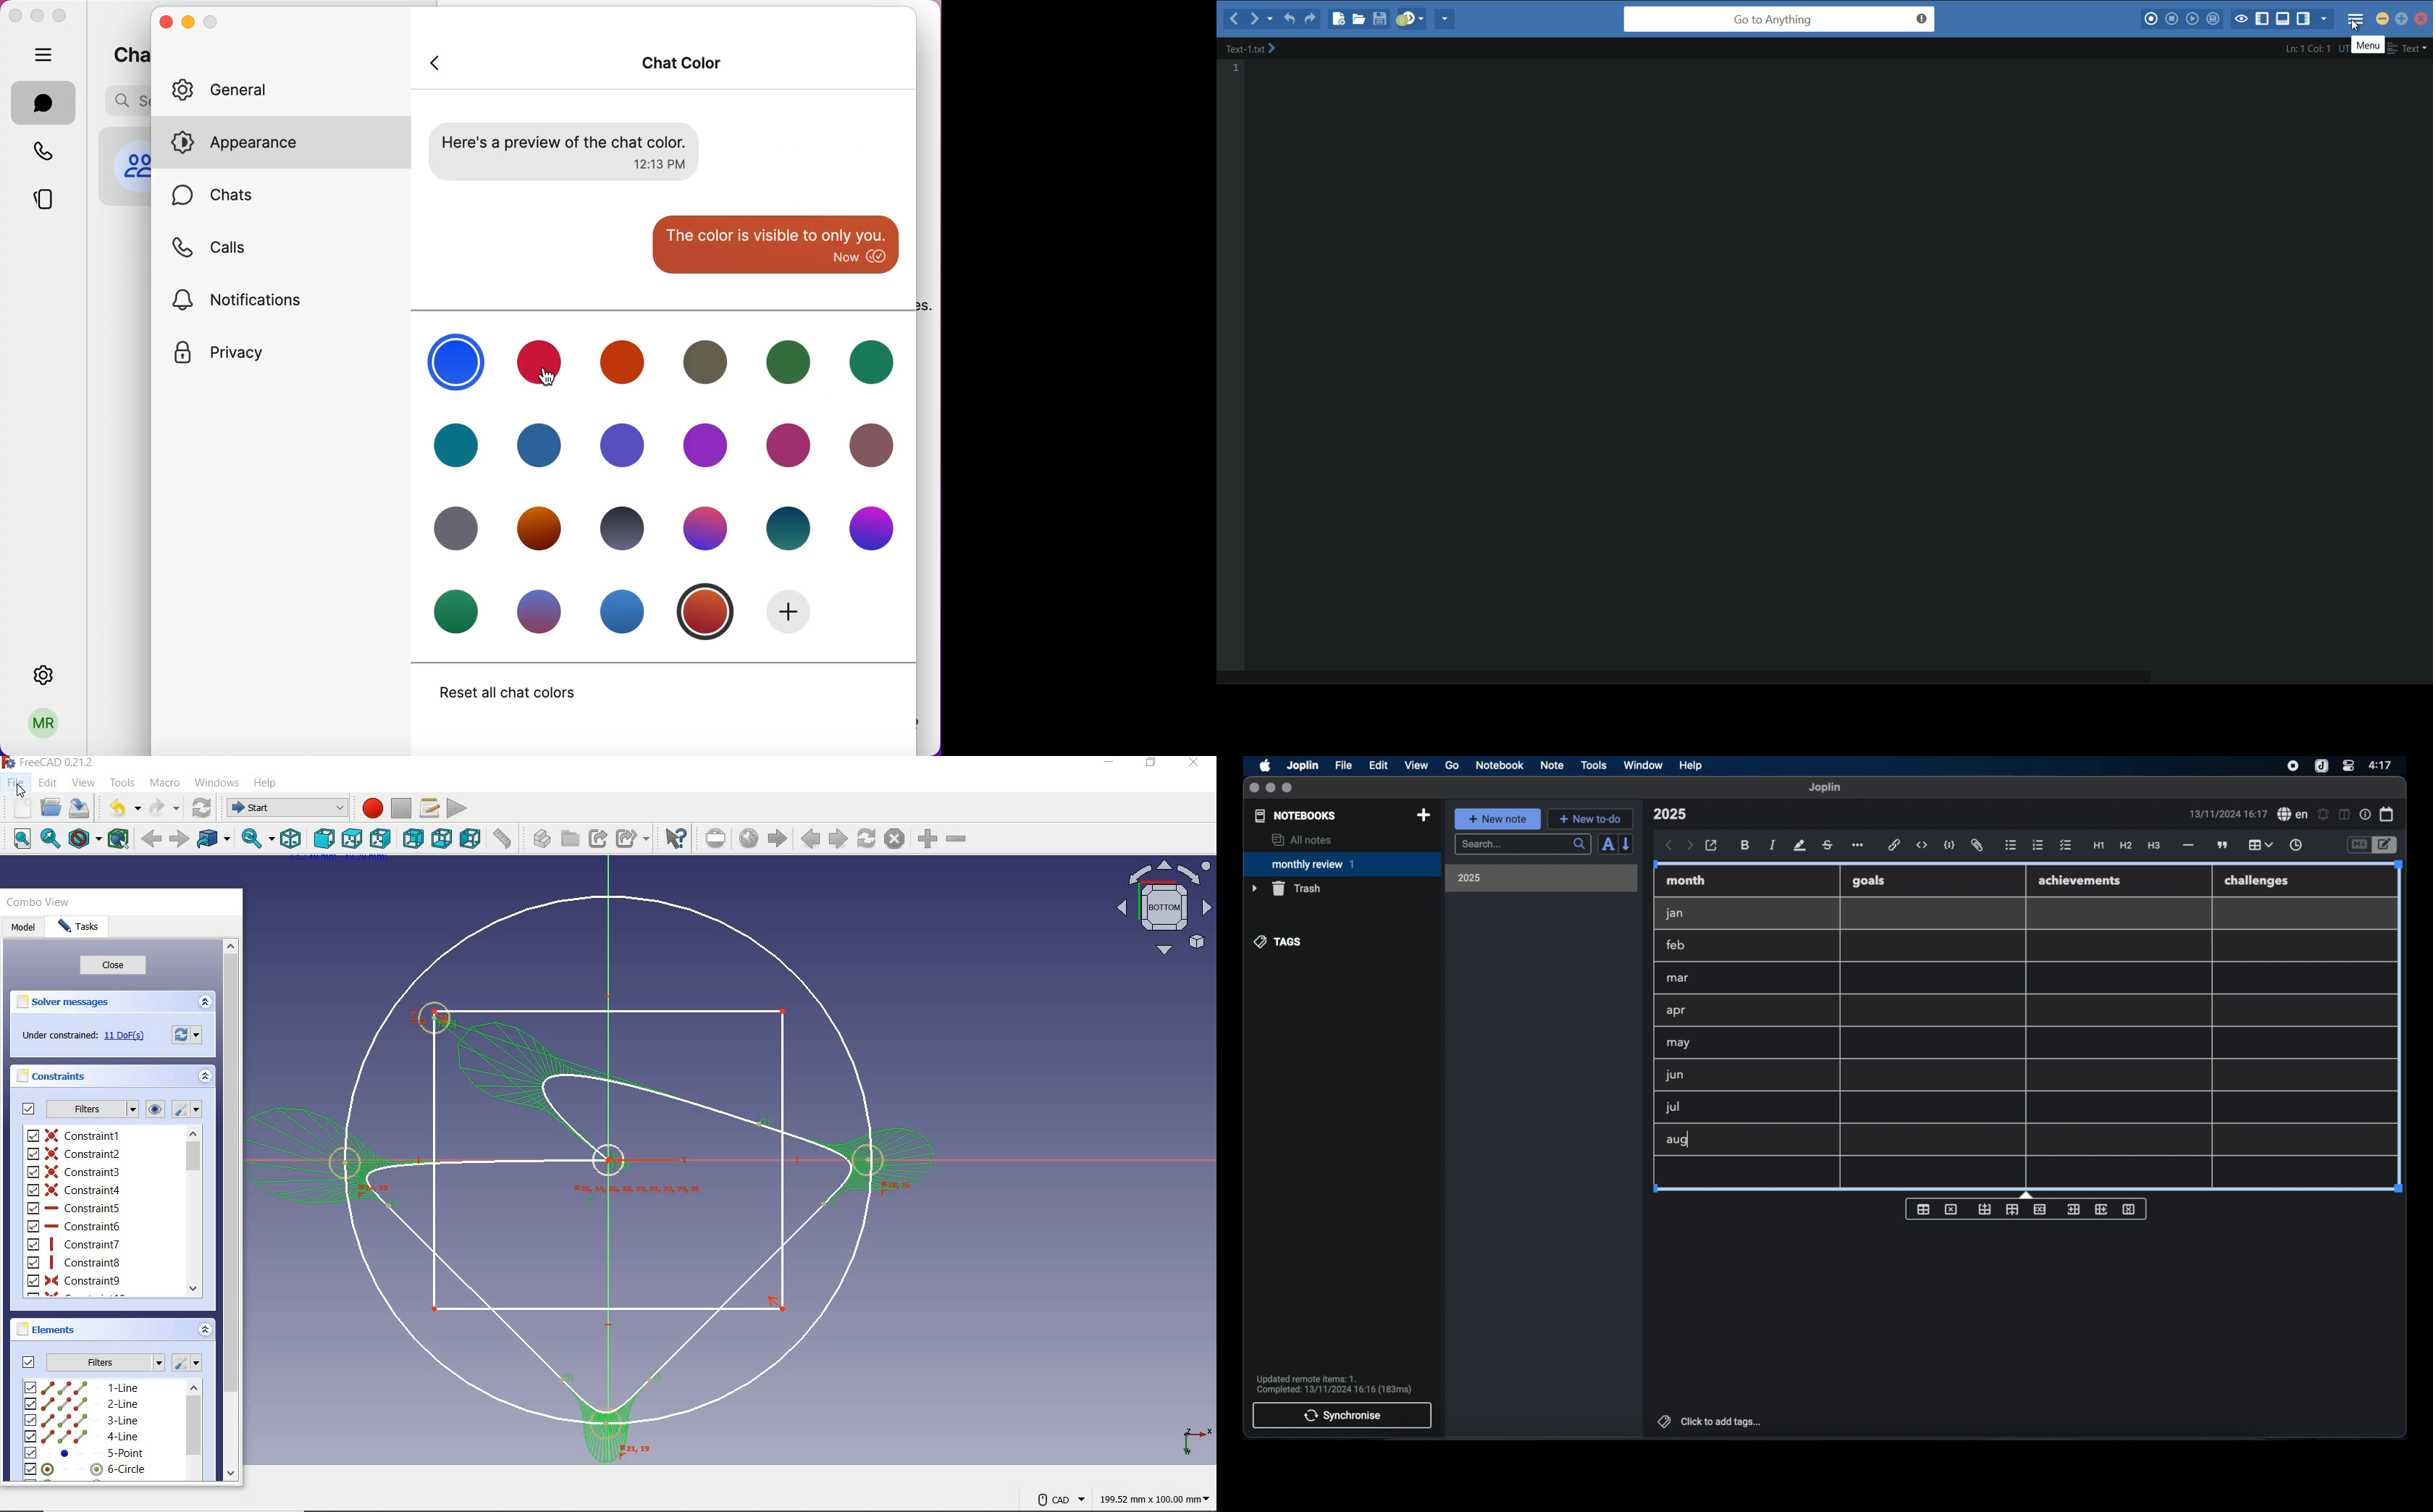 The width and height of the screenshot is (2436, 1512). What do you see at coordinates (1799, 845) in the screenshot?
I see `highlight` at bounding box center [1799, 845].